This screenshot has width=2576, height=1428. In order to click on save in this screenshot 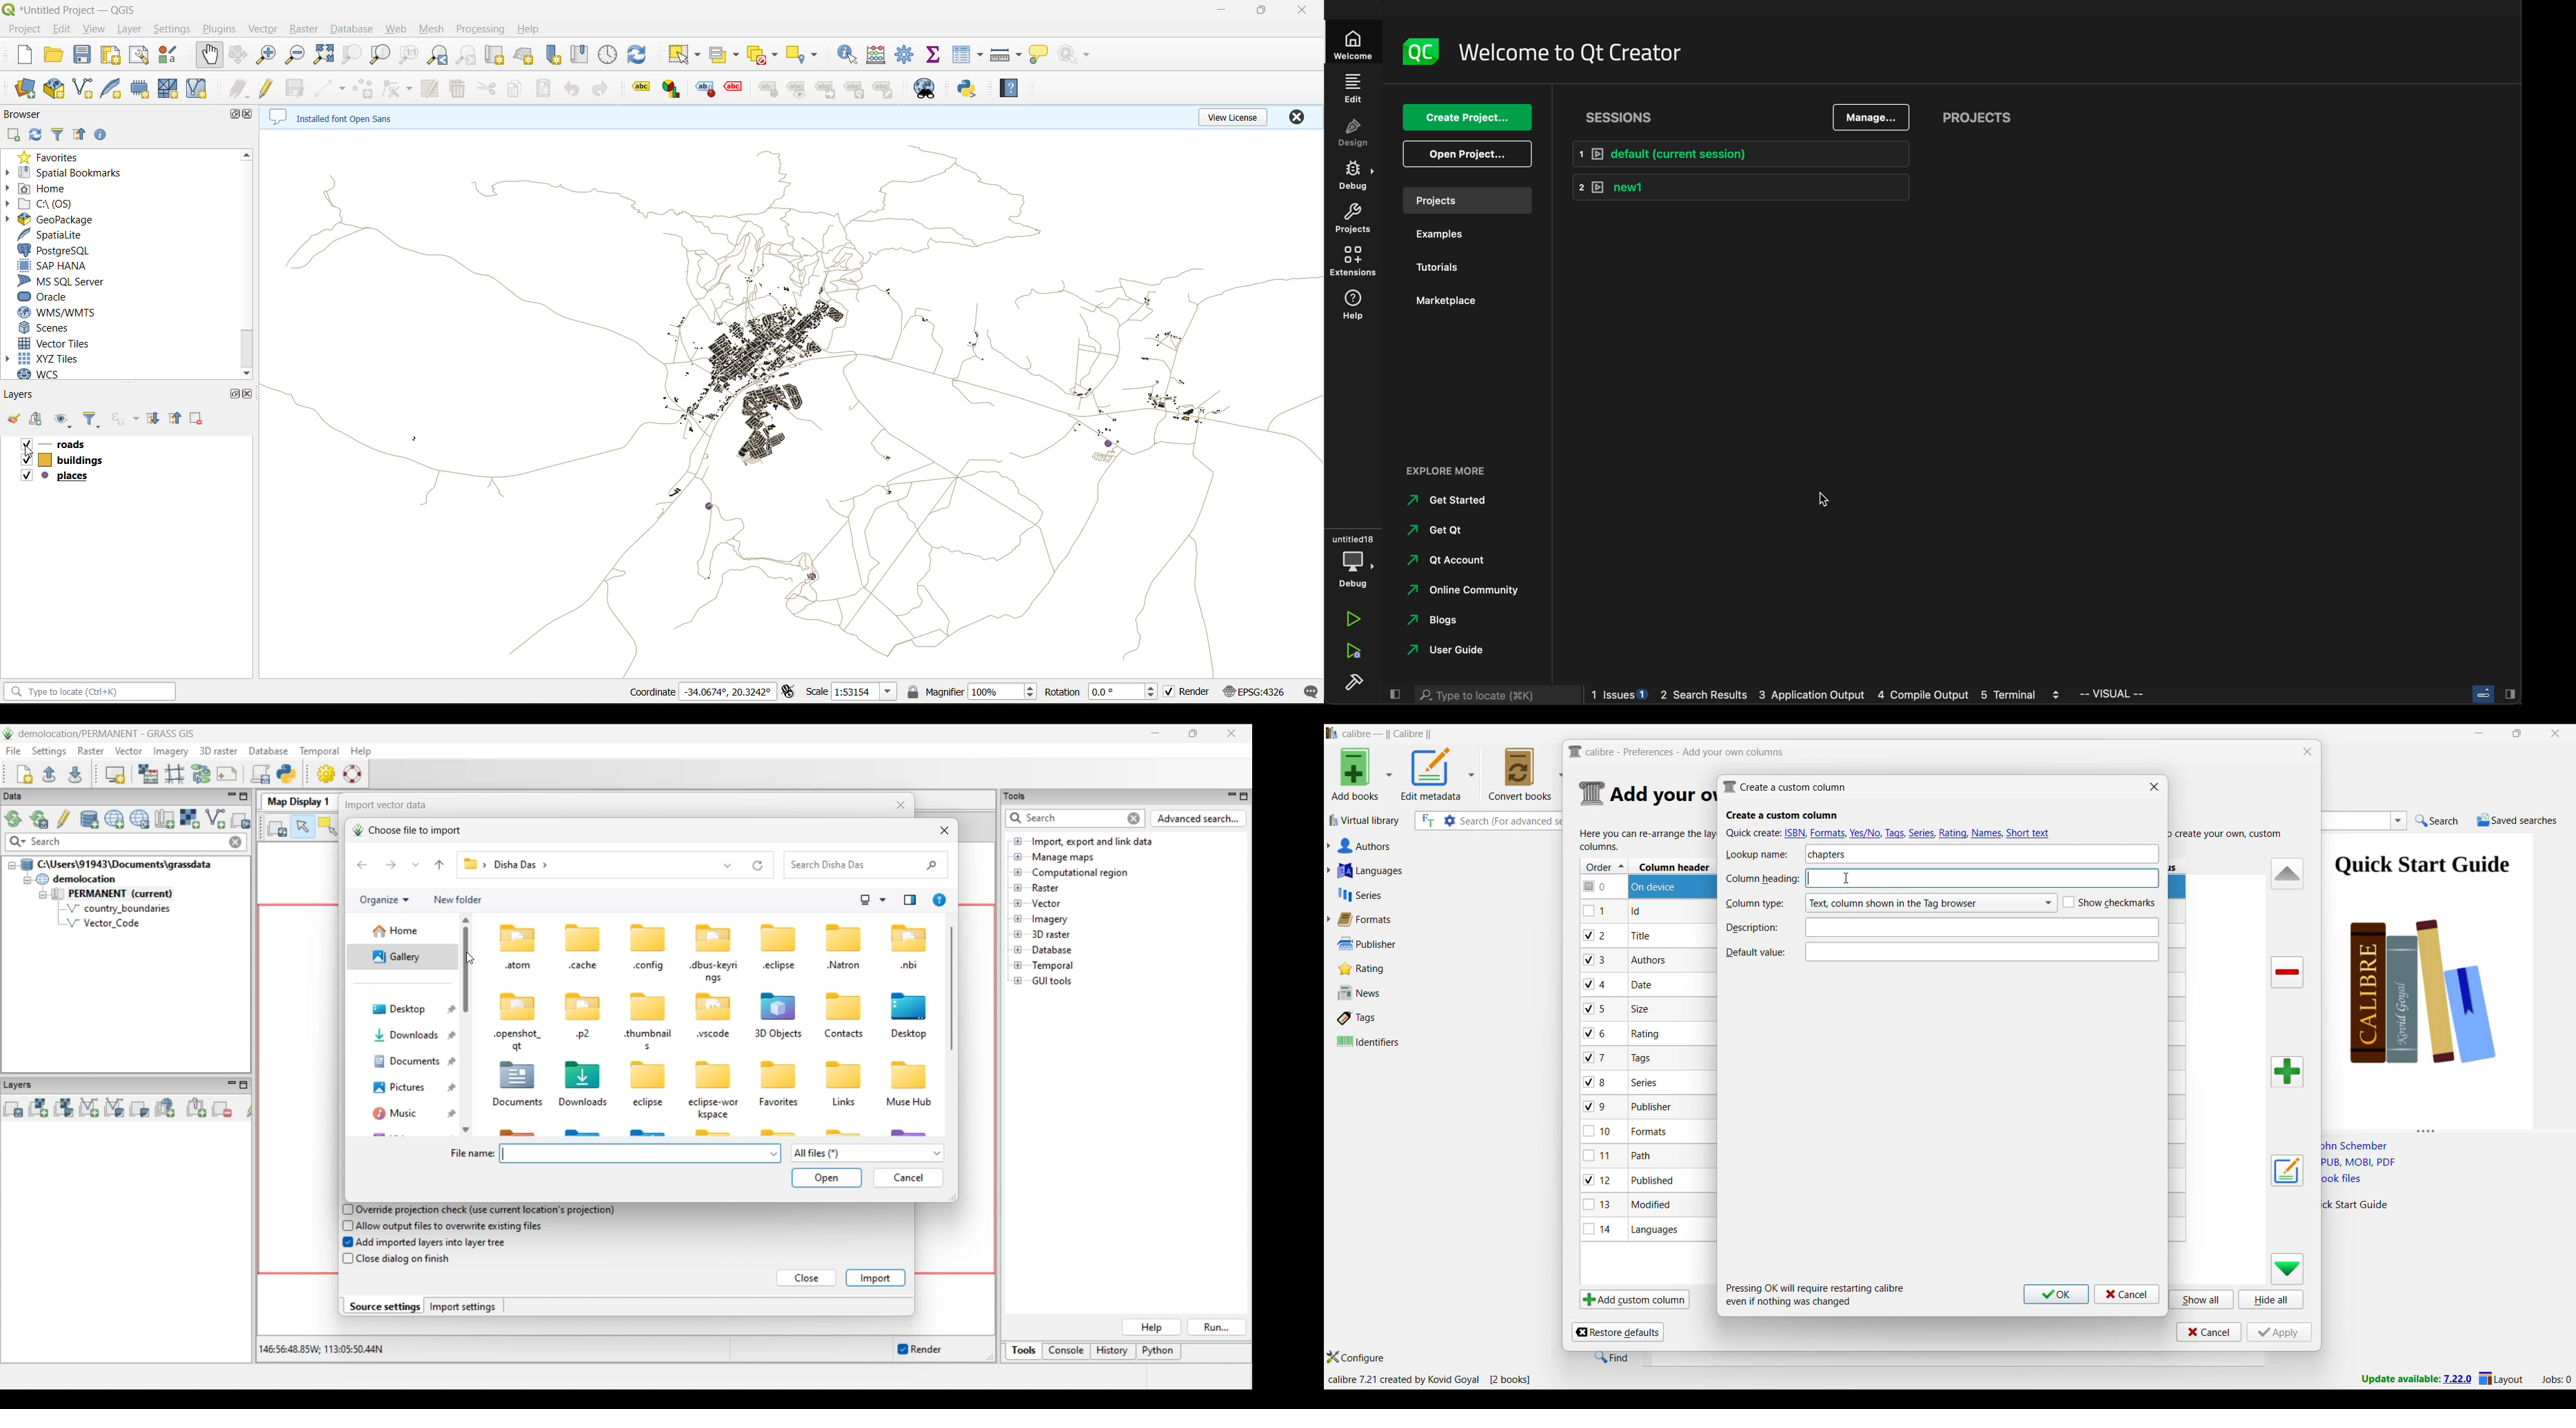, I will do `click(83, 57)`.